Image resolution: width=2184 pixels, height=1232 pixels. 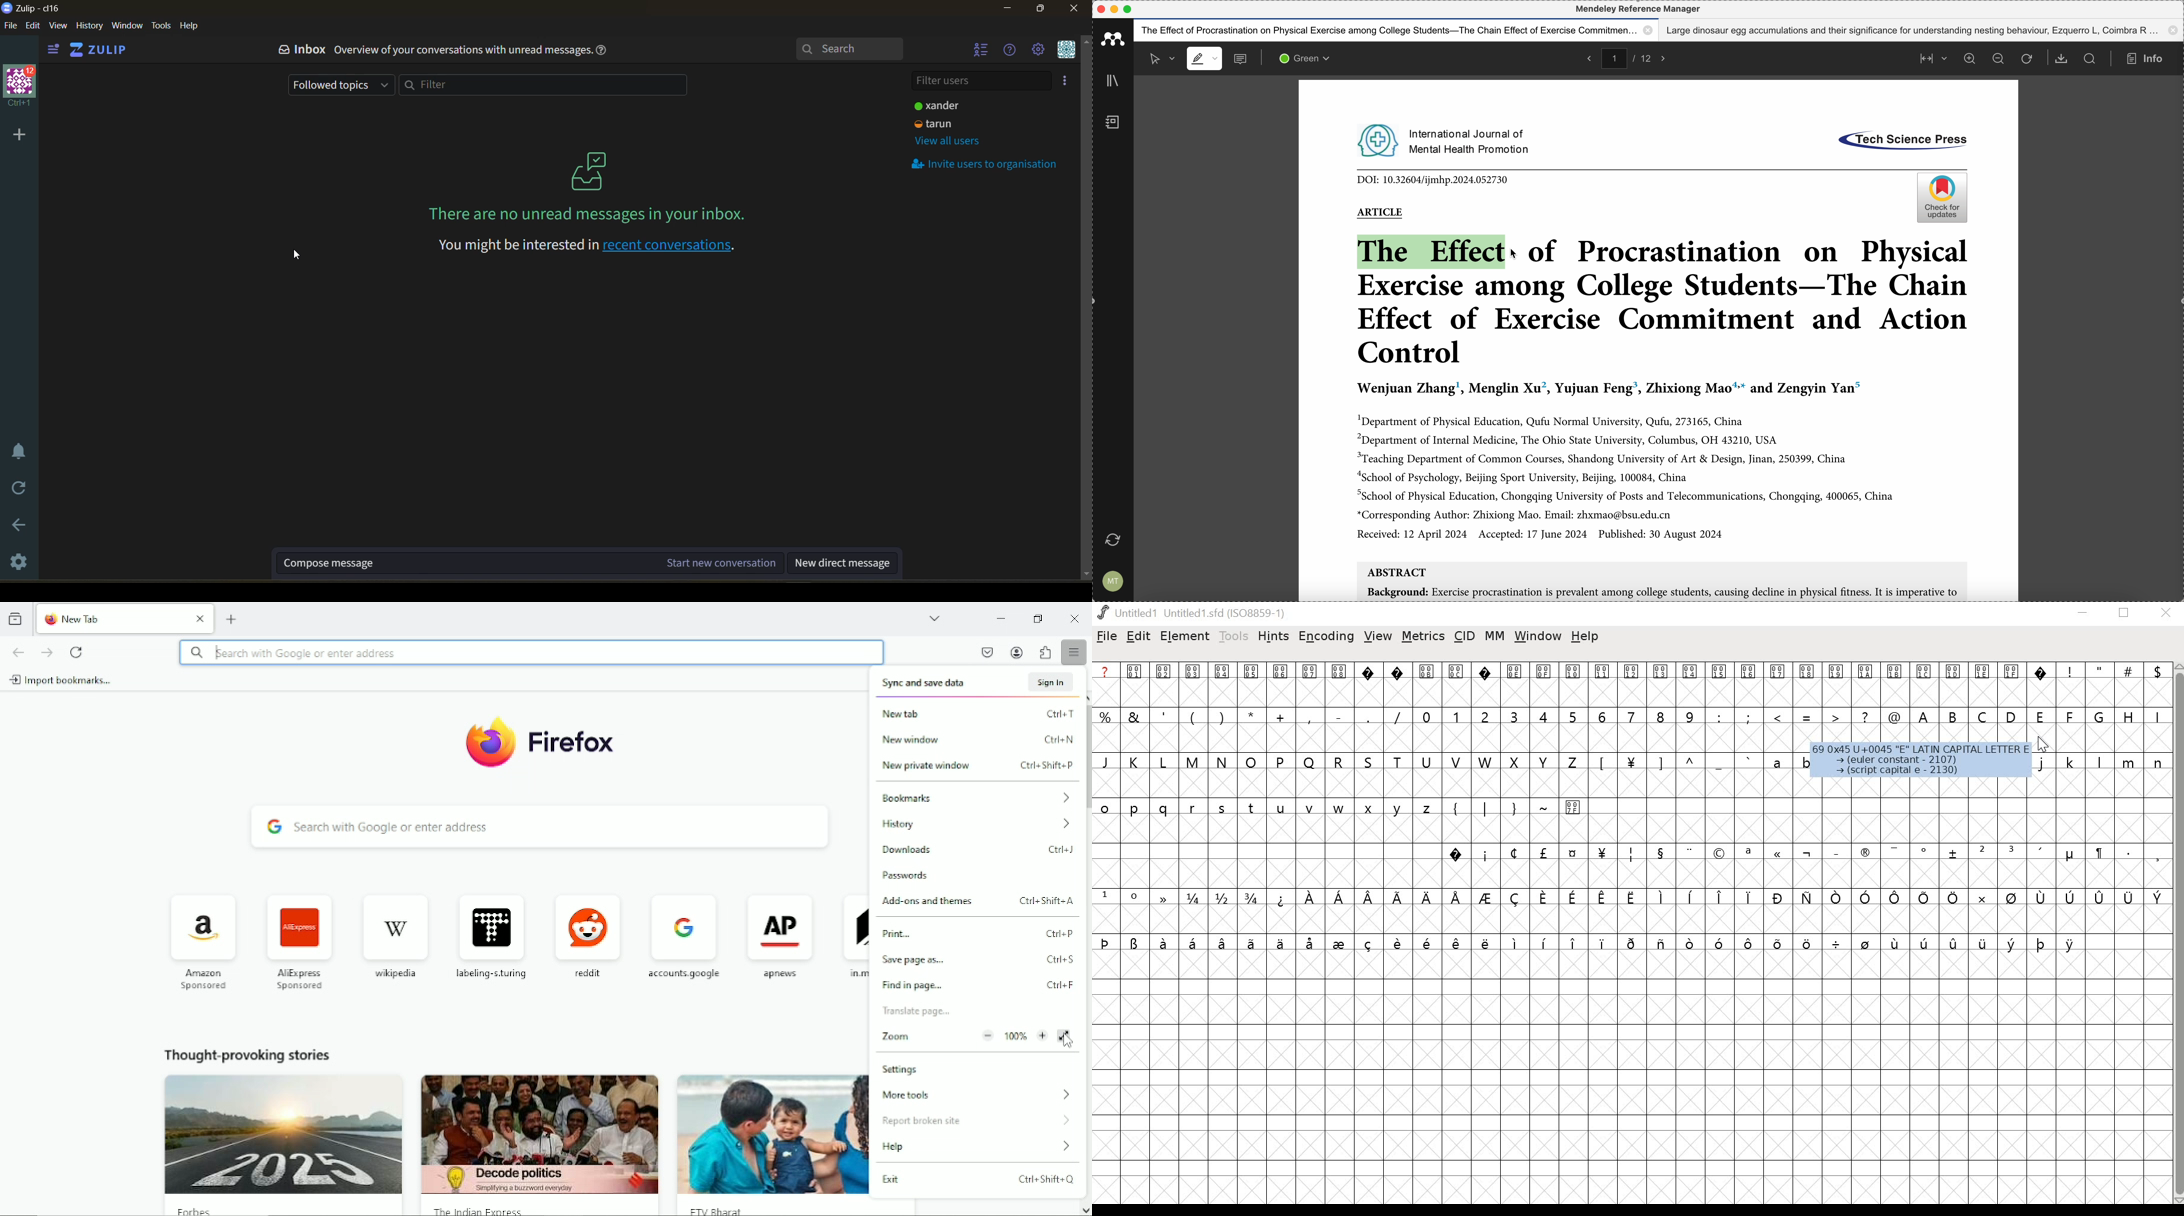 I want to click on help menu, so click(x=1010, y=51).